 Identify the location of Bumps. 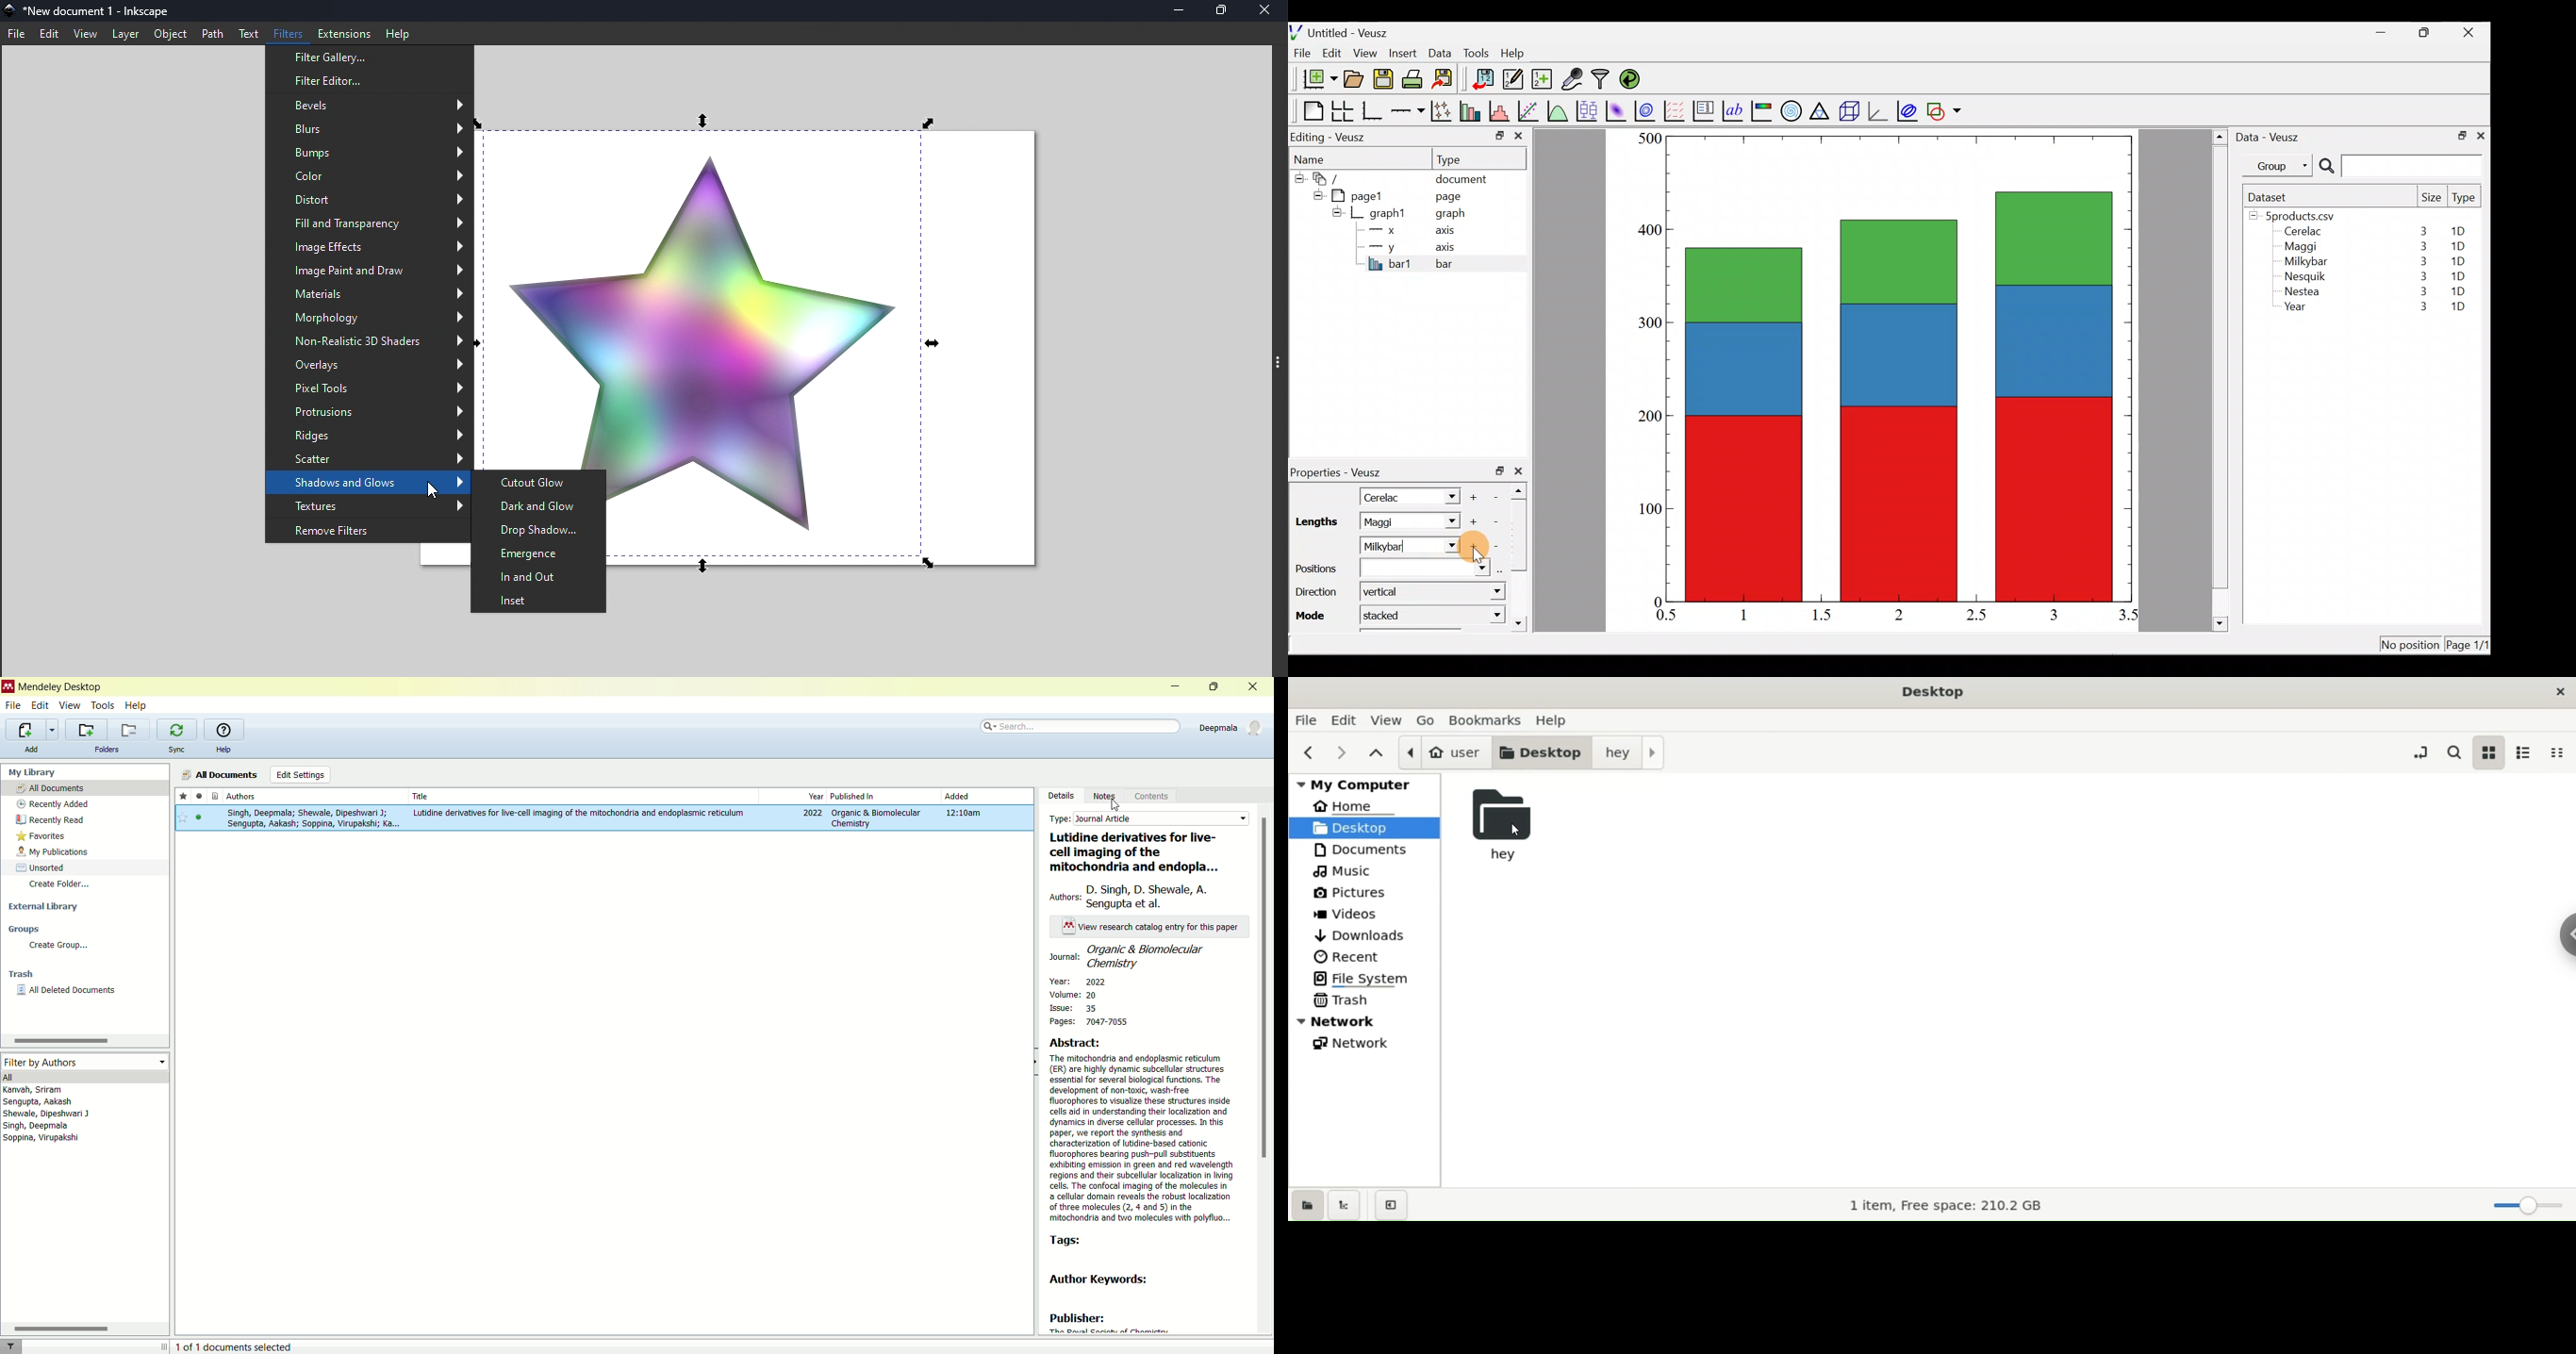
(371, 151).